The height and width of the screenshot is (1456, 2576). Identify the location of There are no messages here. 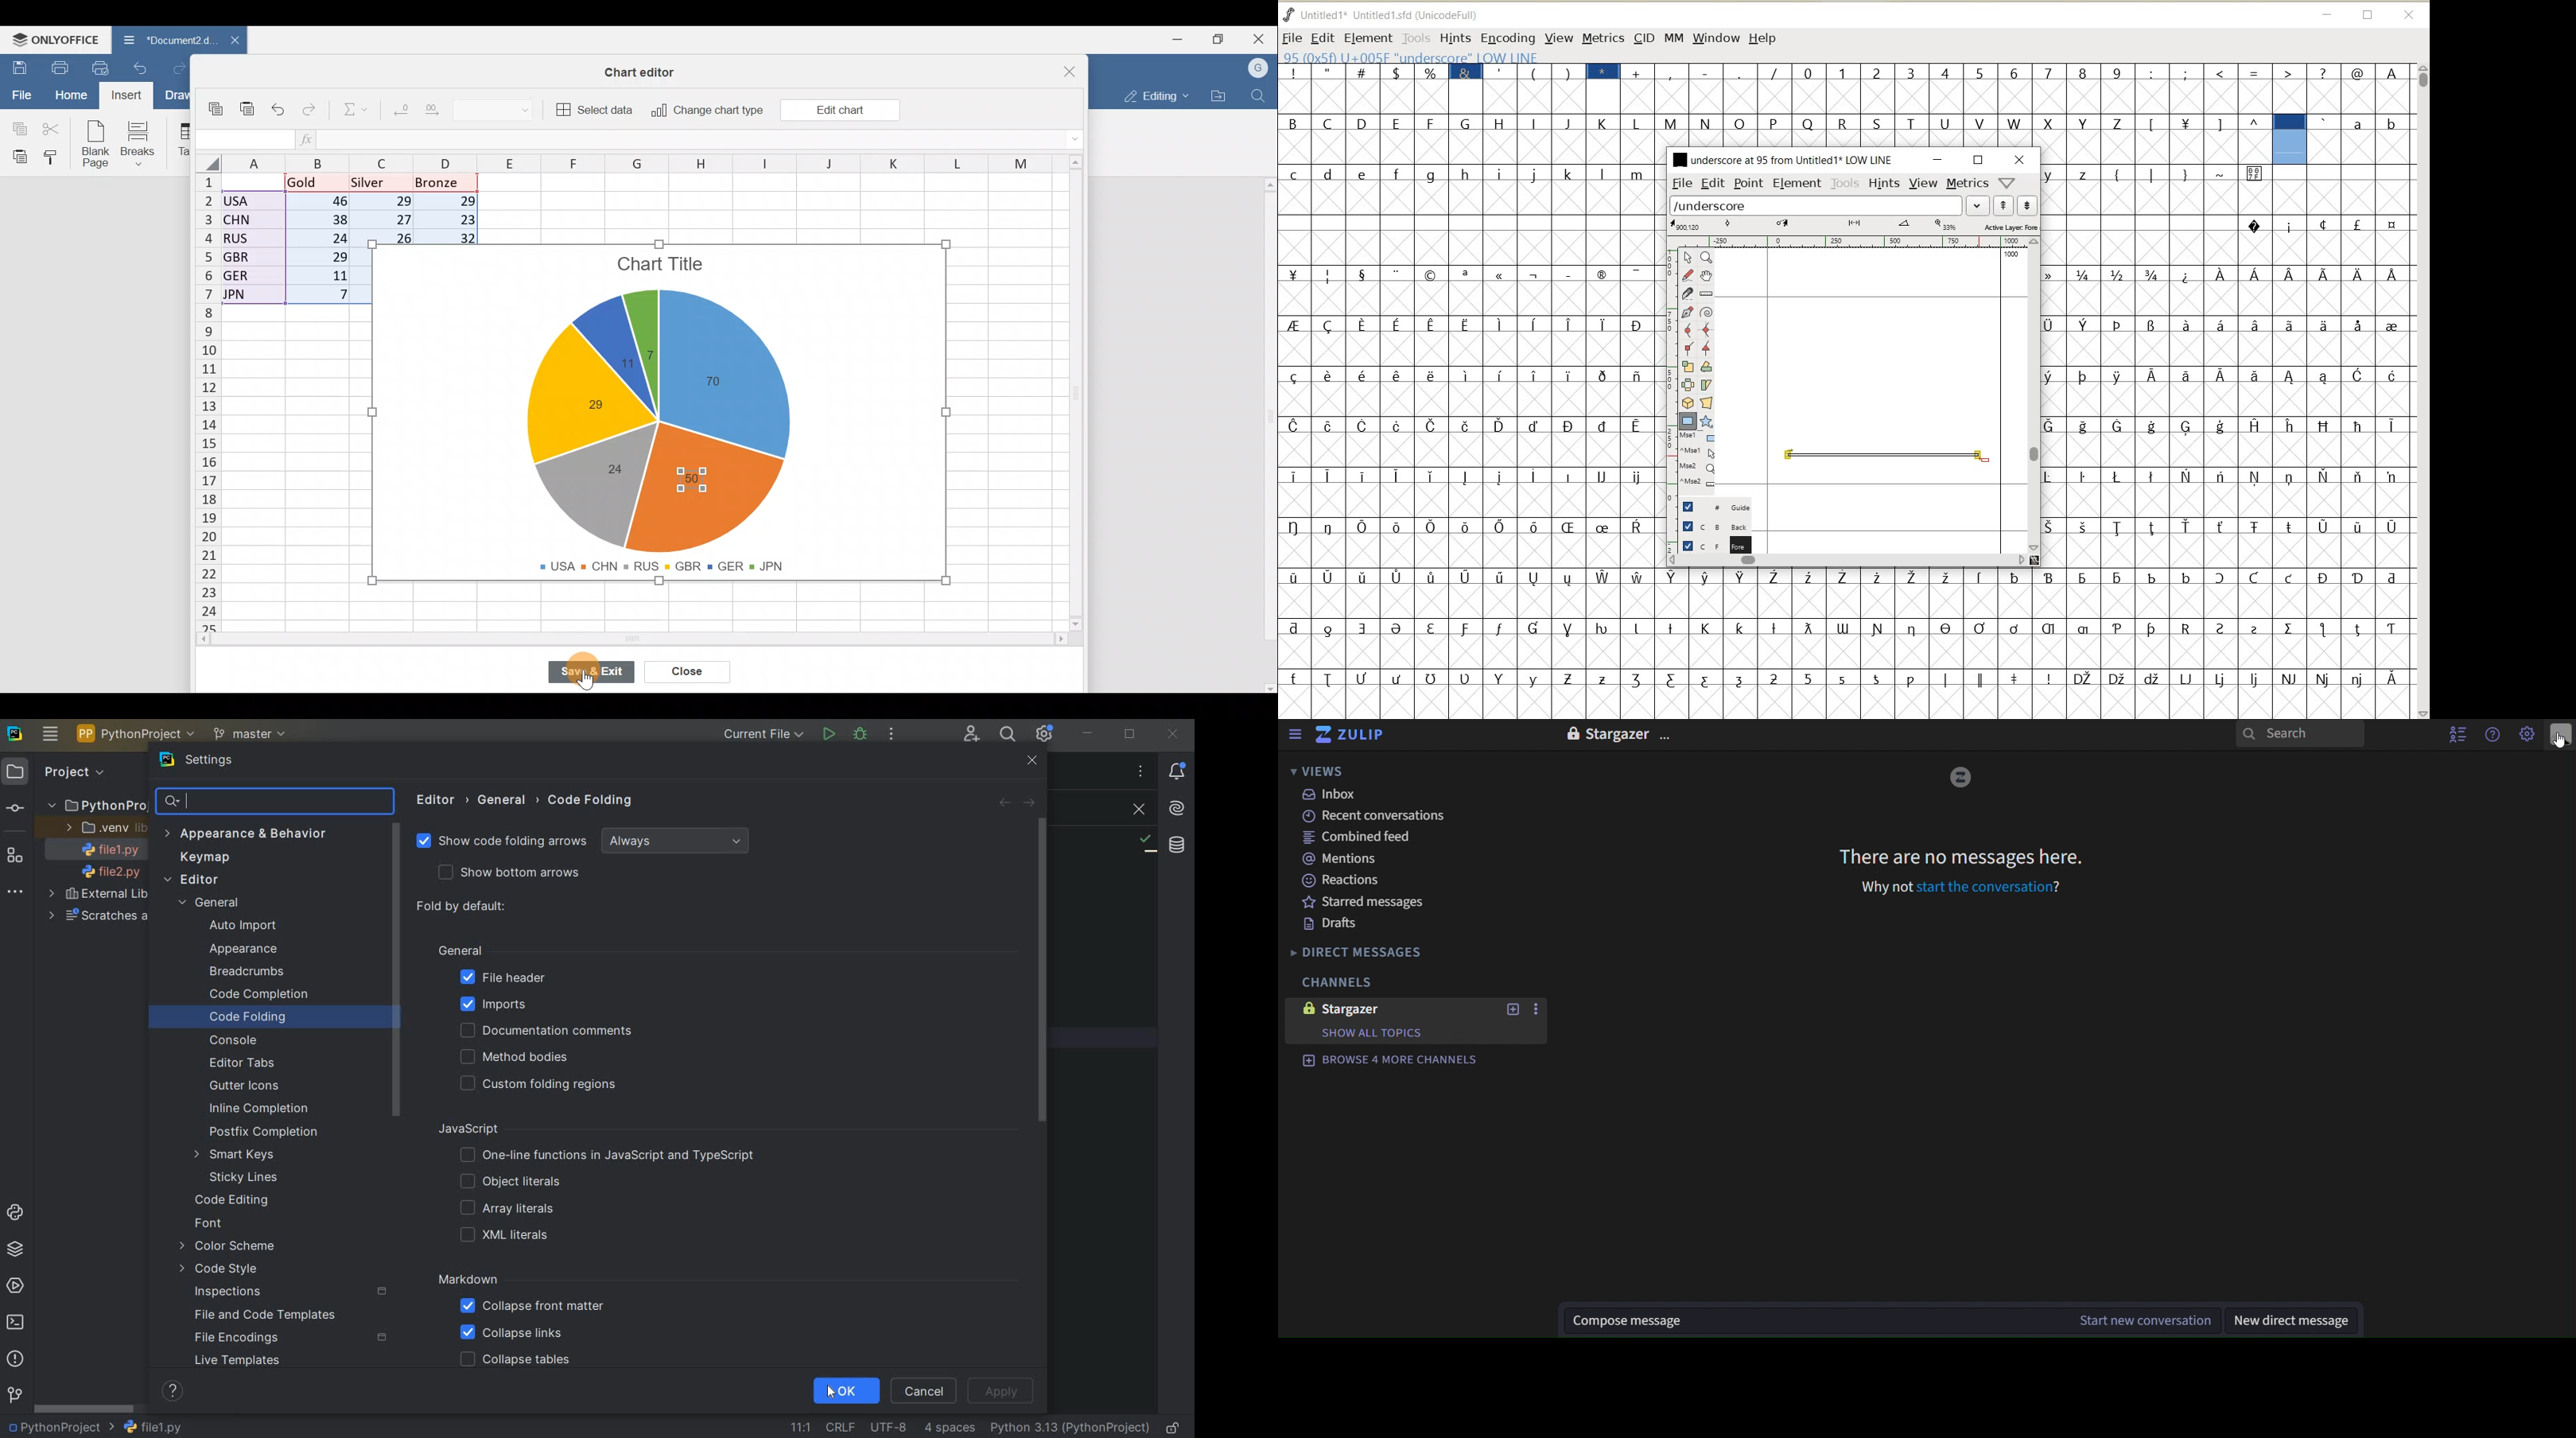
(1957, 856).